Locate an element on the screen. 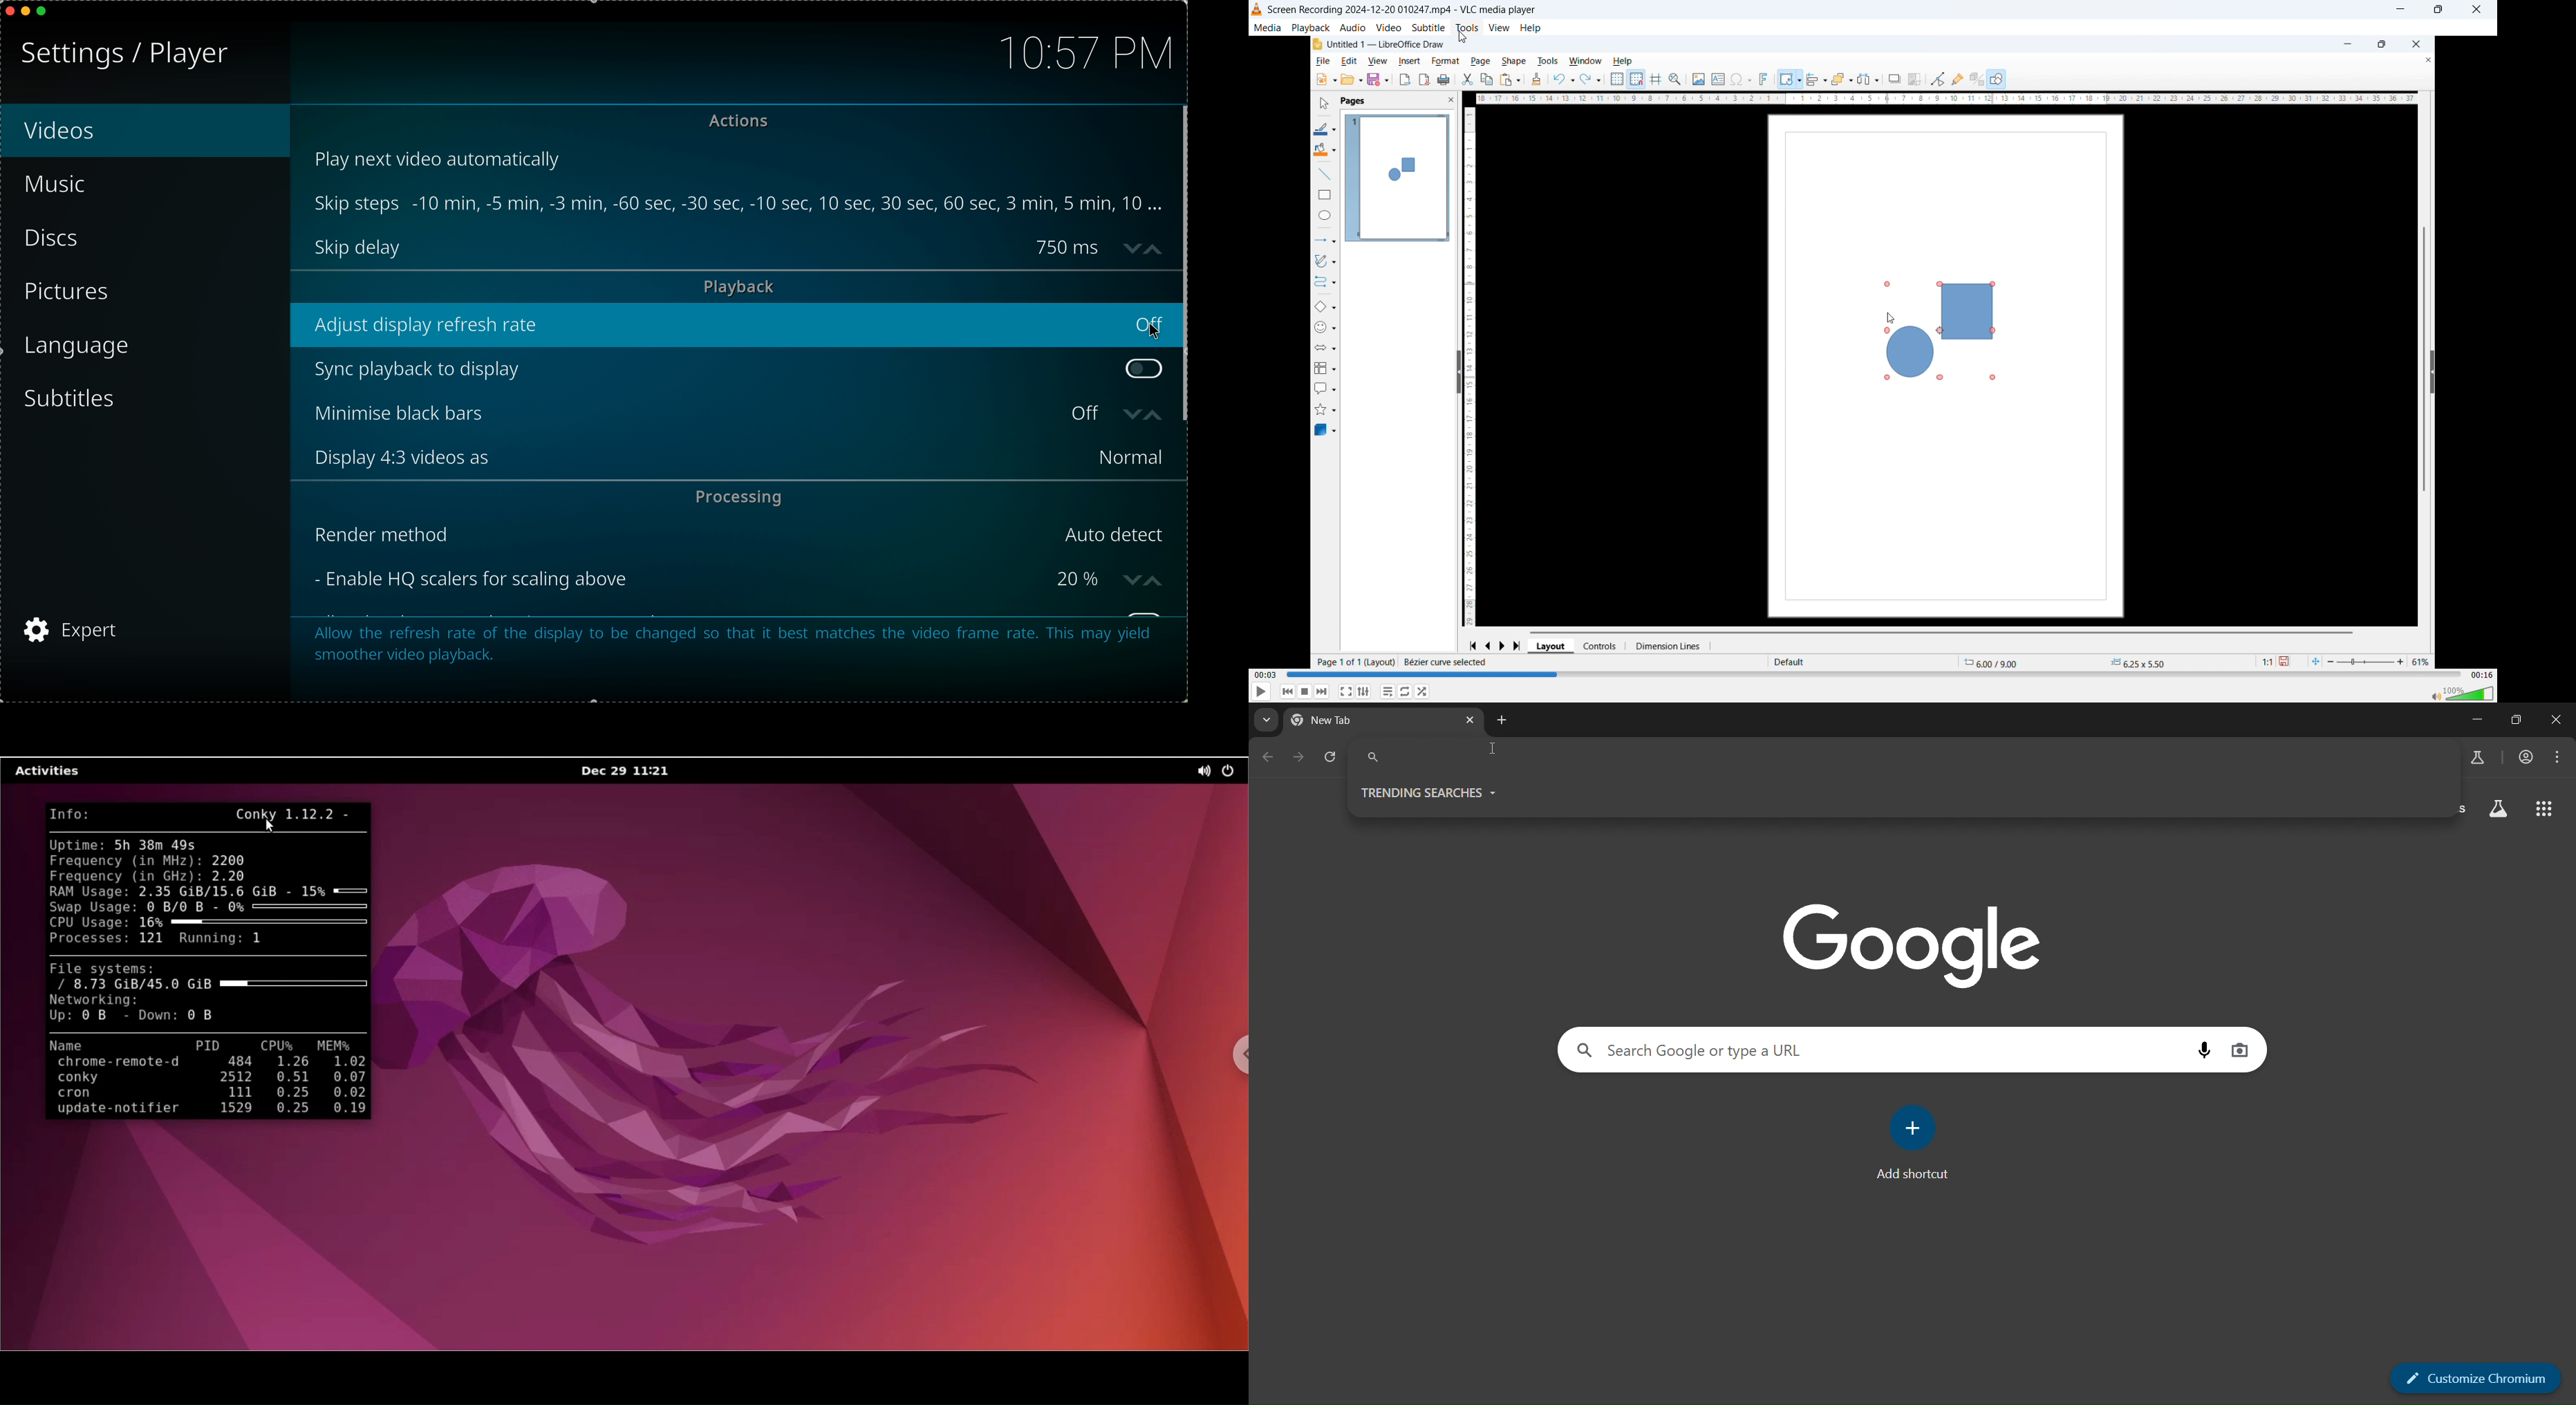 This screenshot has width=2576, height=1428. play next video automatically is located at coordinates (442, 158).